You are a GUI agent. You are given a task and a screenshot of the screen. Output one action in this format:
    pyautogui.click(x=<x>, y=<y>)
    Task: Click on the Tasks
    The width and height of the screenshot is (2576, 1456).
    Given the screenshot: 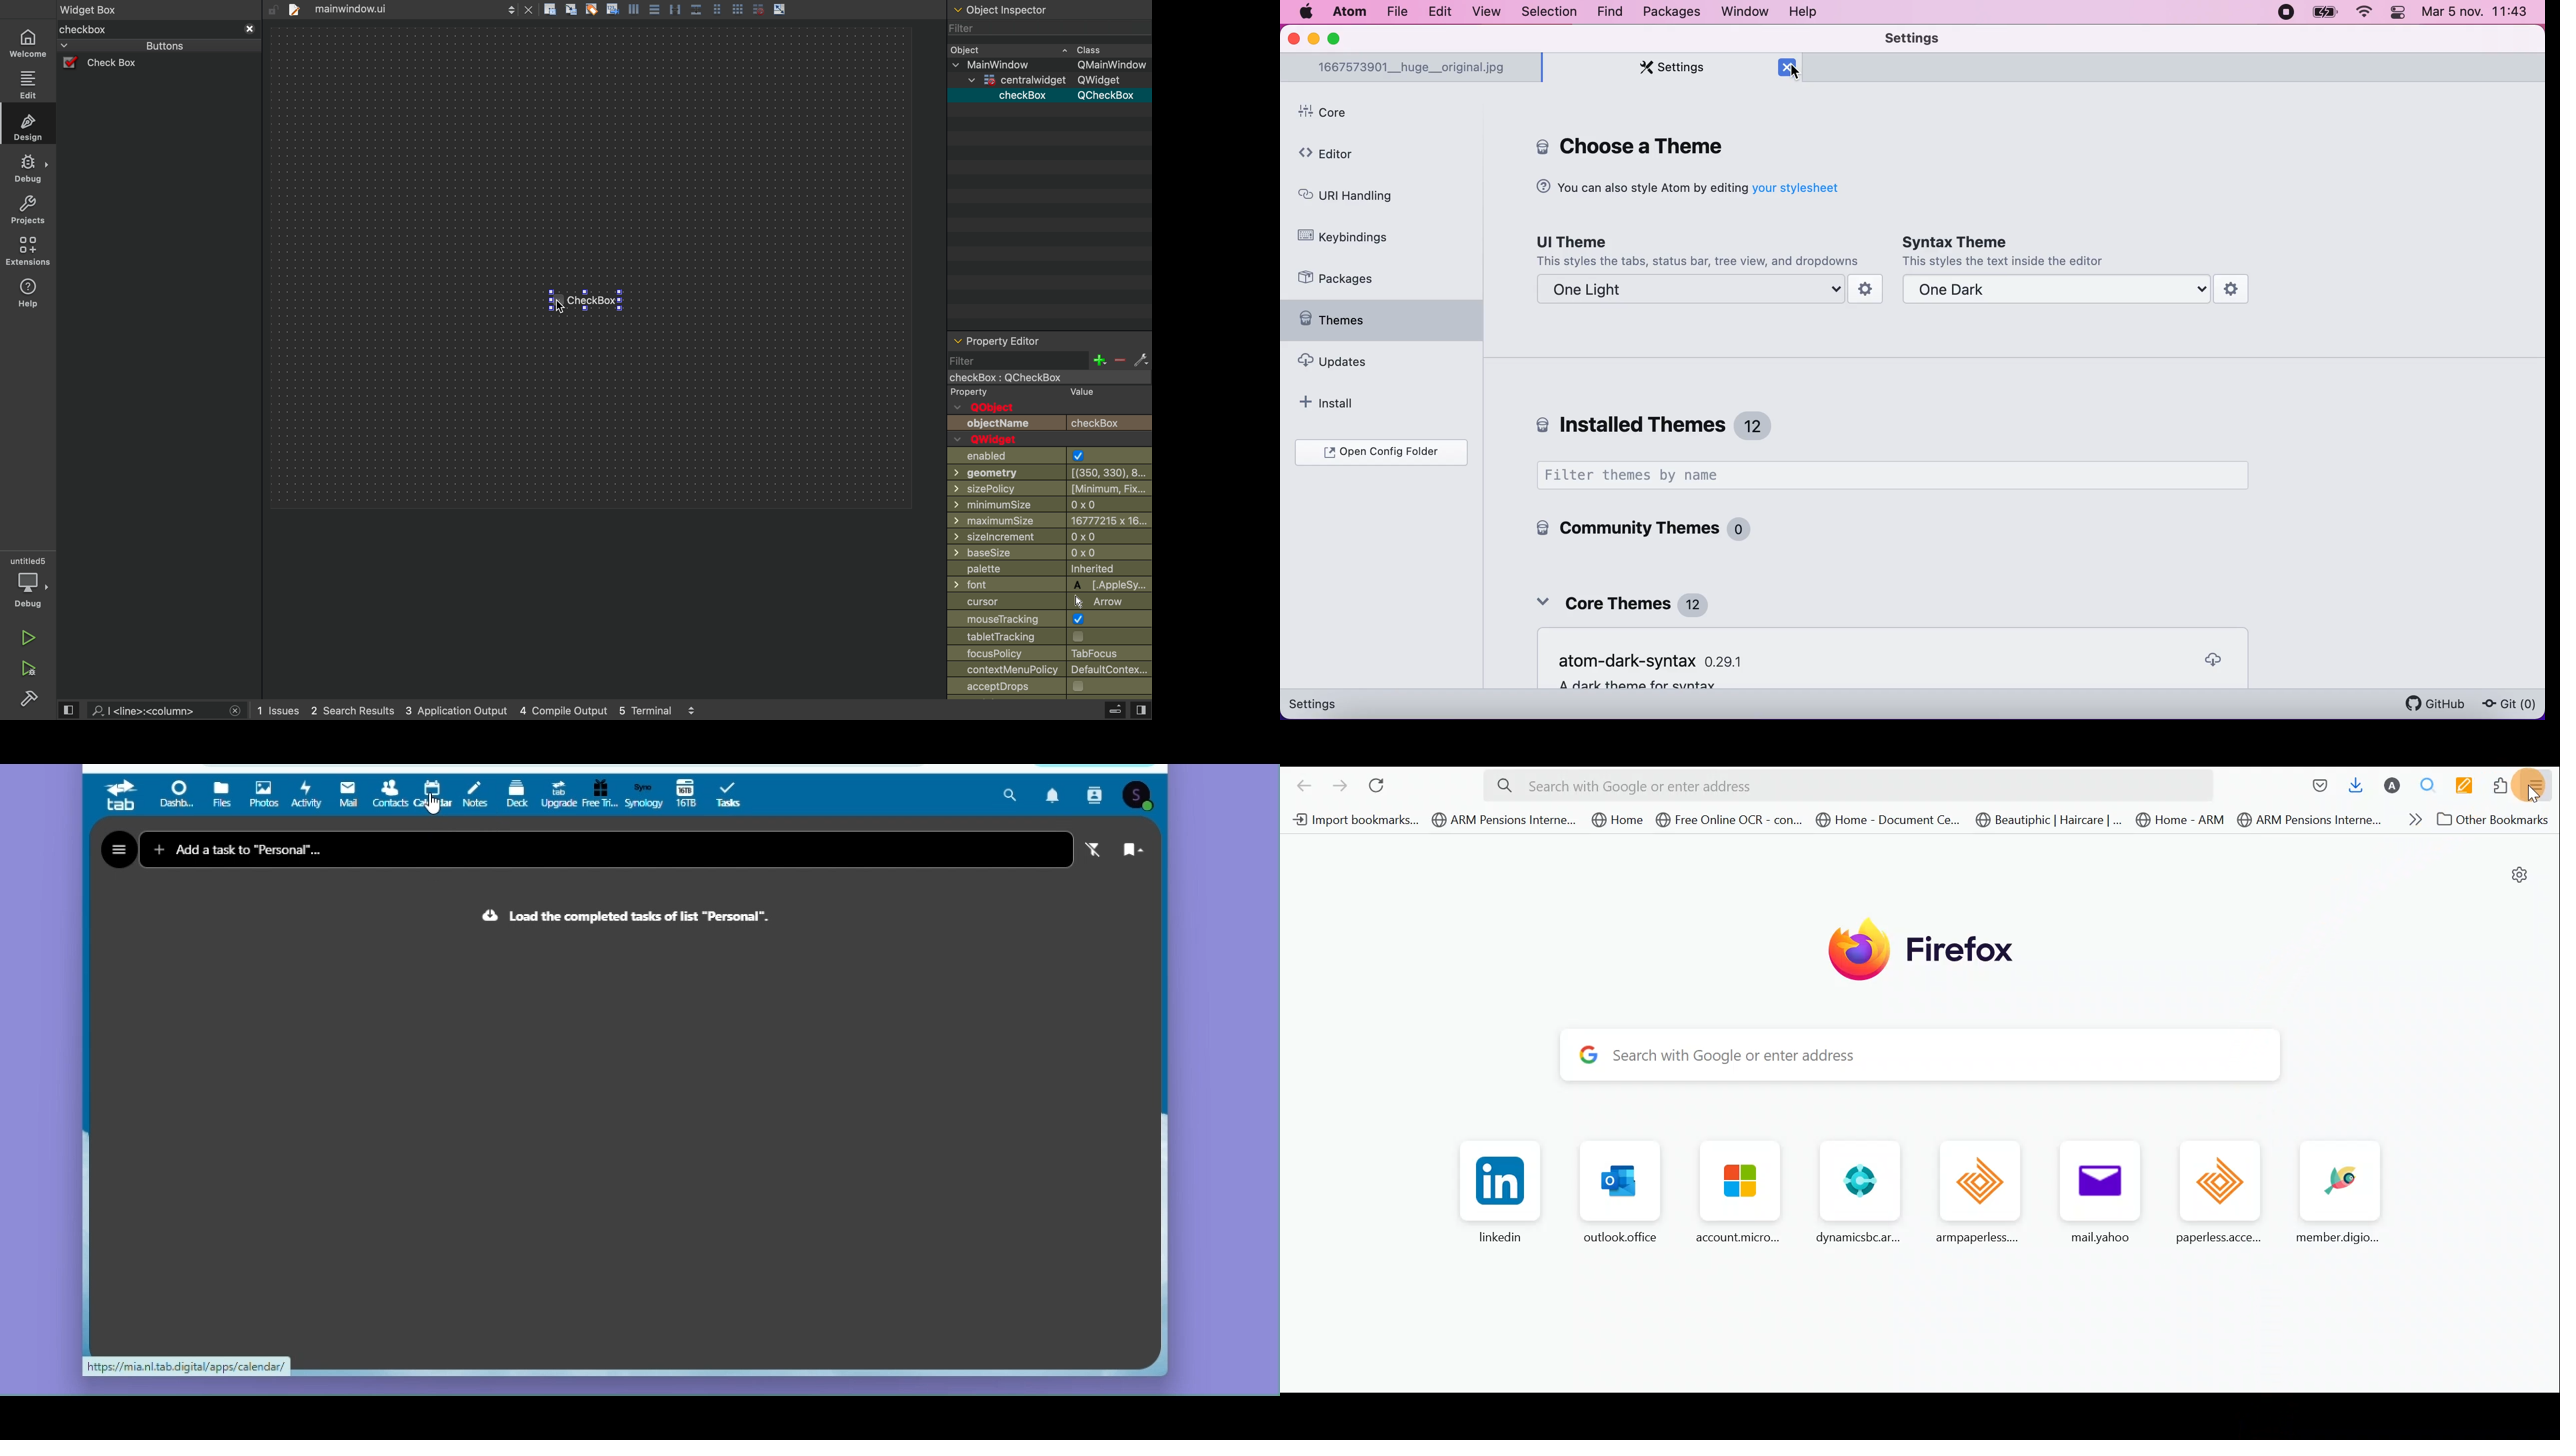 What is the action you would take?
    pyautogui.click(x=734, y=794)
    